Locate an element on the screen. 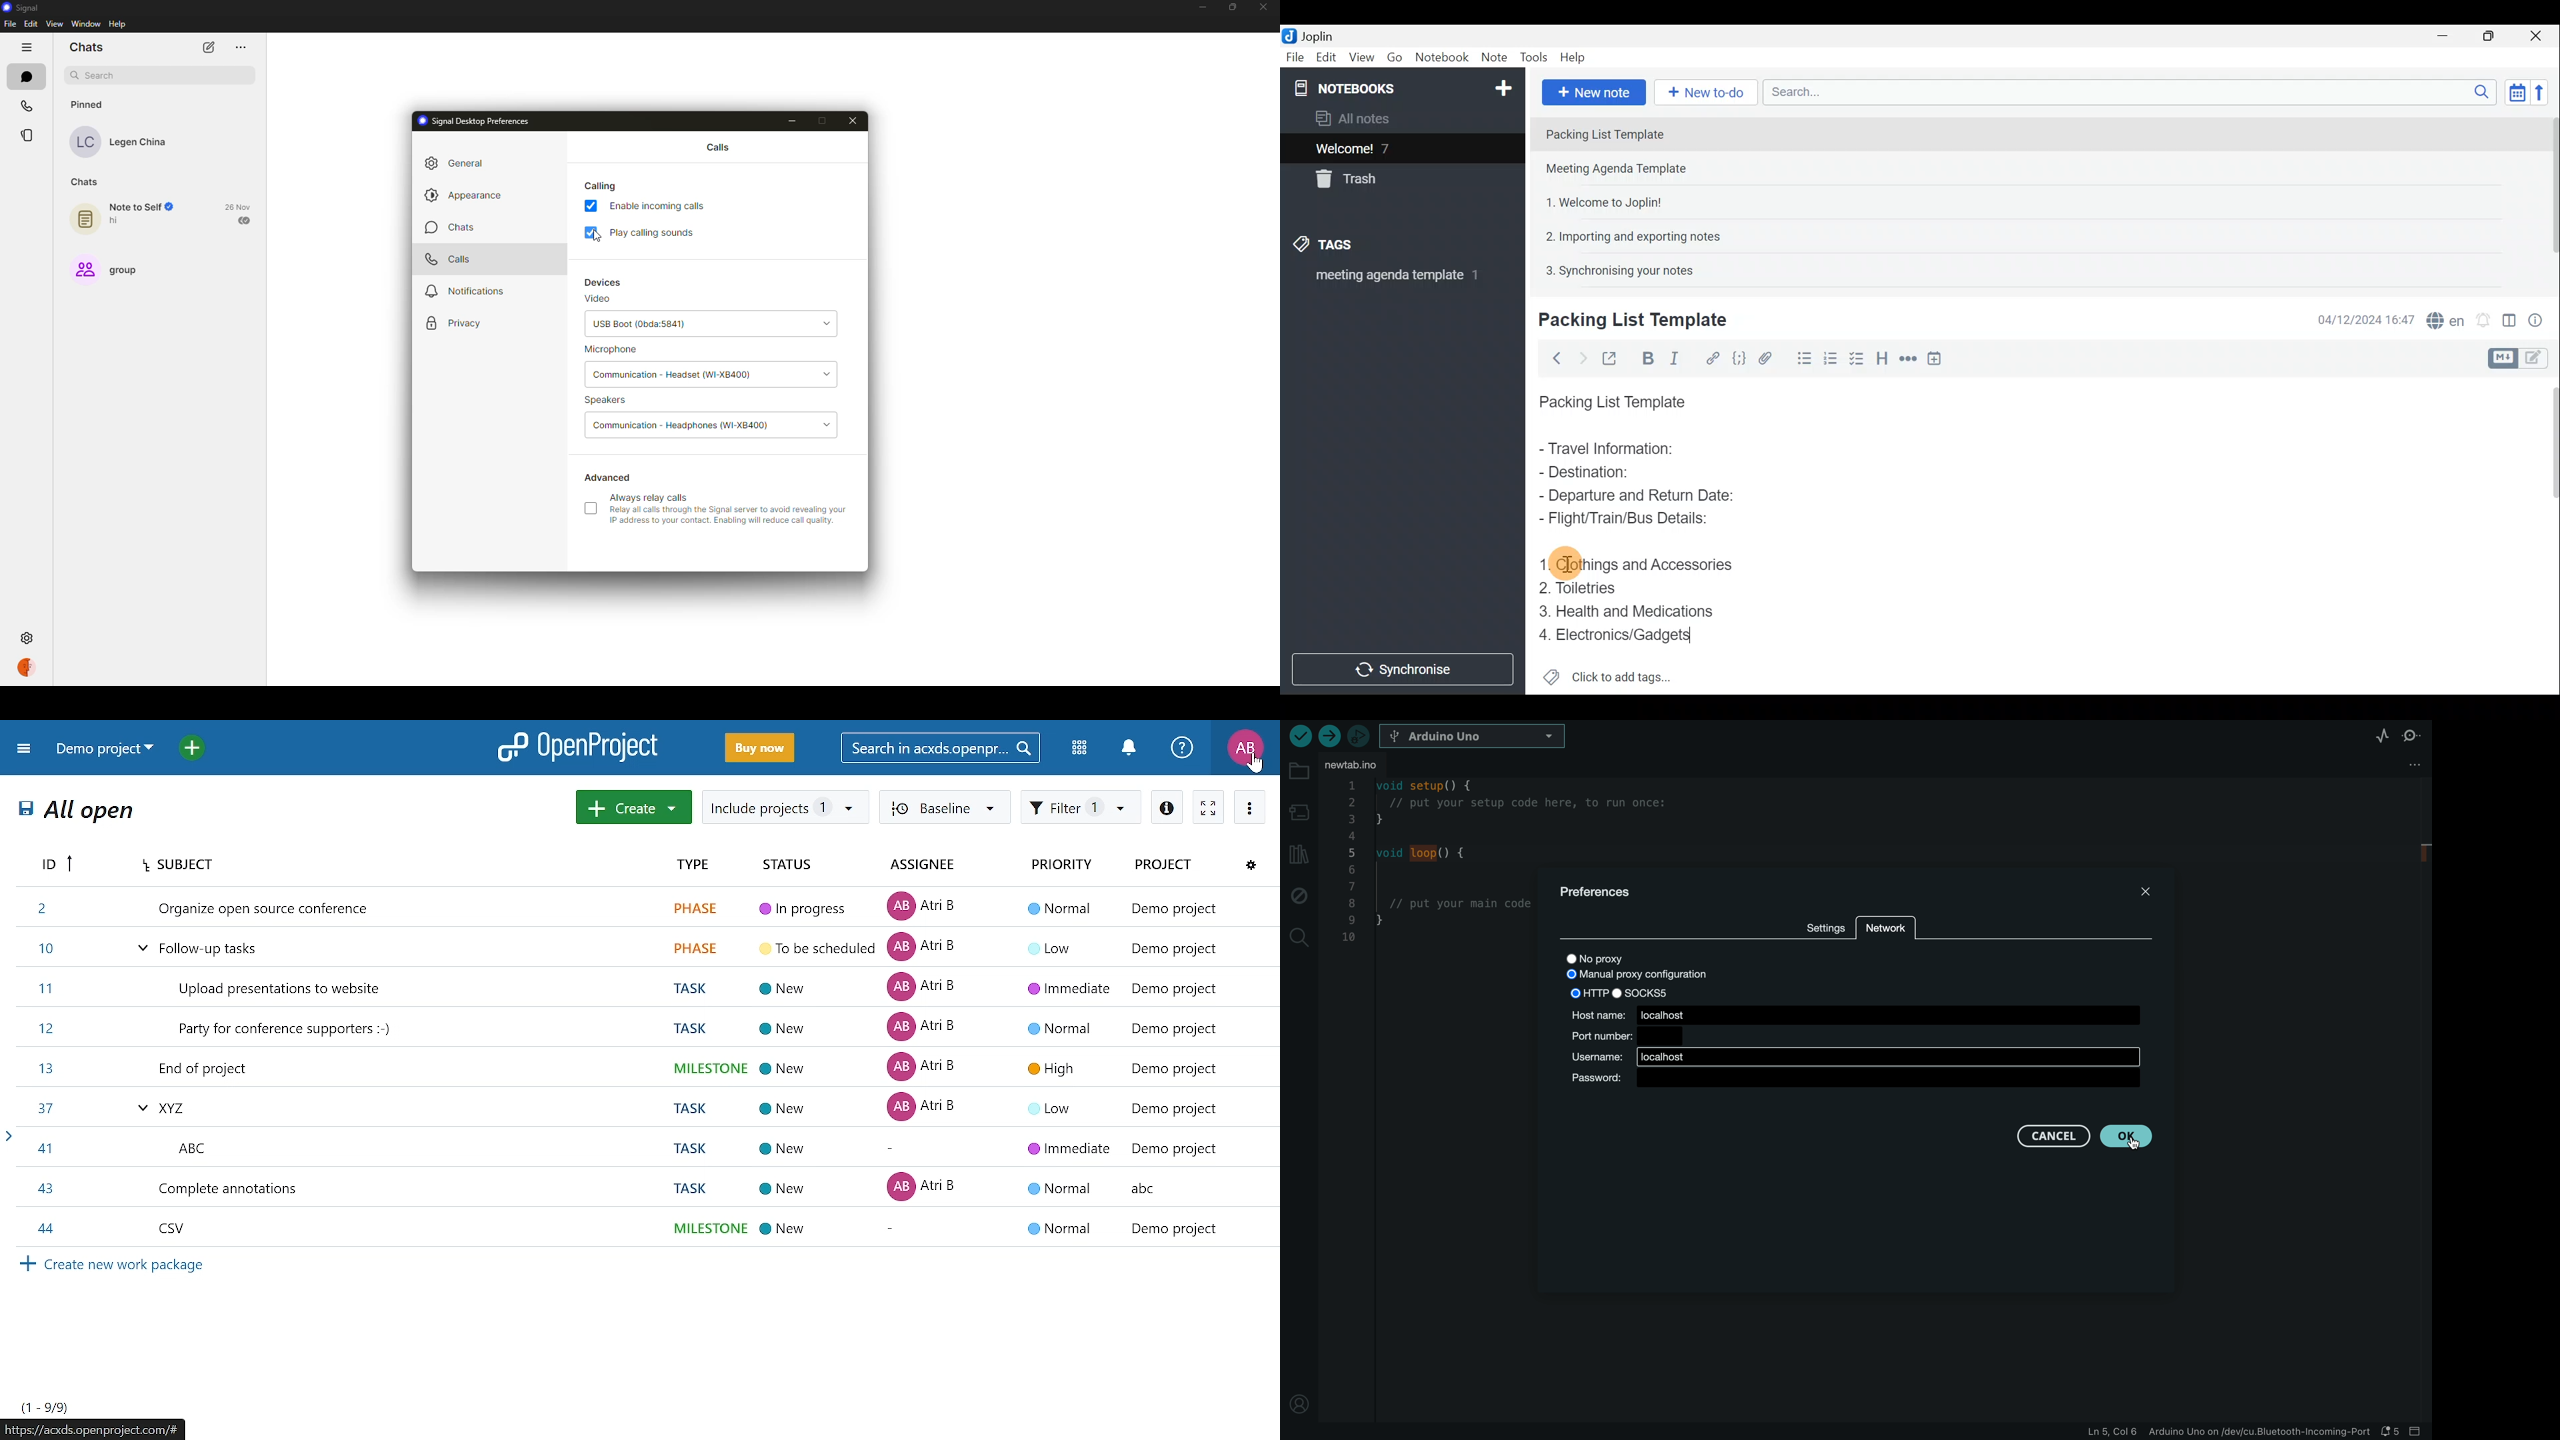 This screenshot has width=2576, height=1456. Search bar is located at coordinates (2126, 93).